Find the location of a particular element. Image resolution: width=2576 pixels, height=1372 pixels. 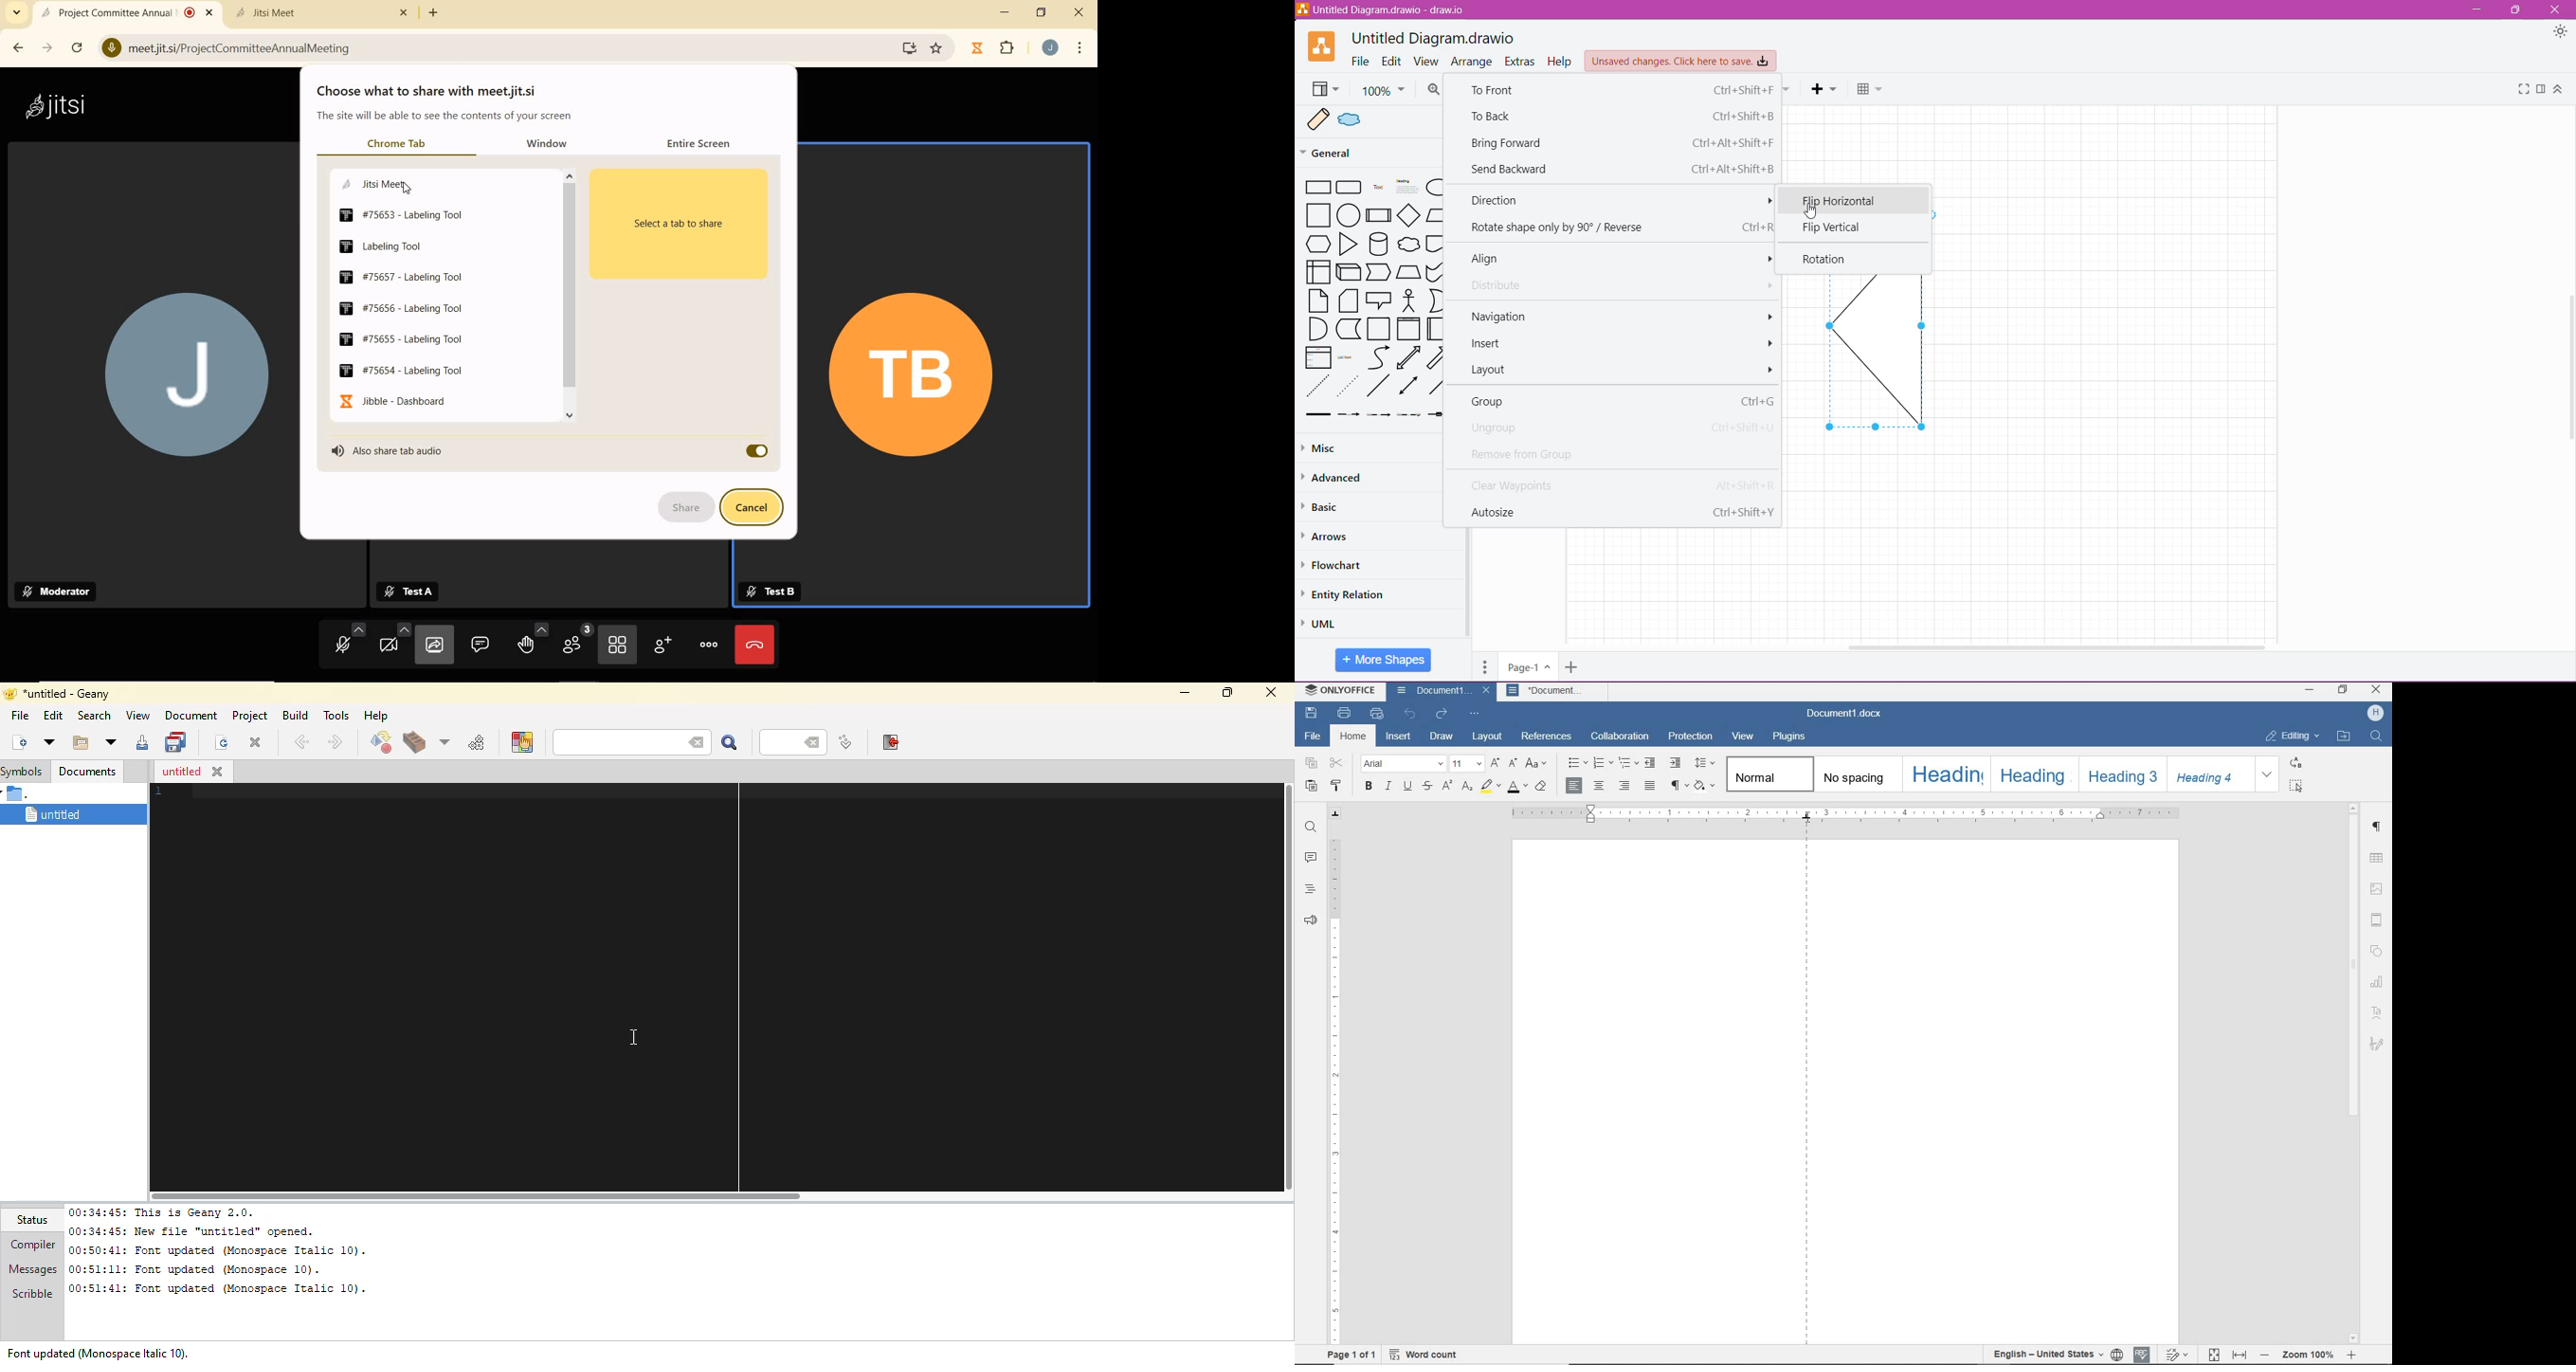

SYSTEM NAME is located at coordinates (1341, 692).